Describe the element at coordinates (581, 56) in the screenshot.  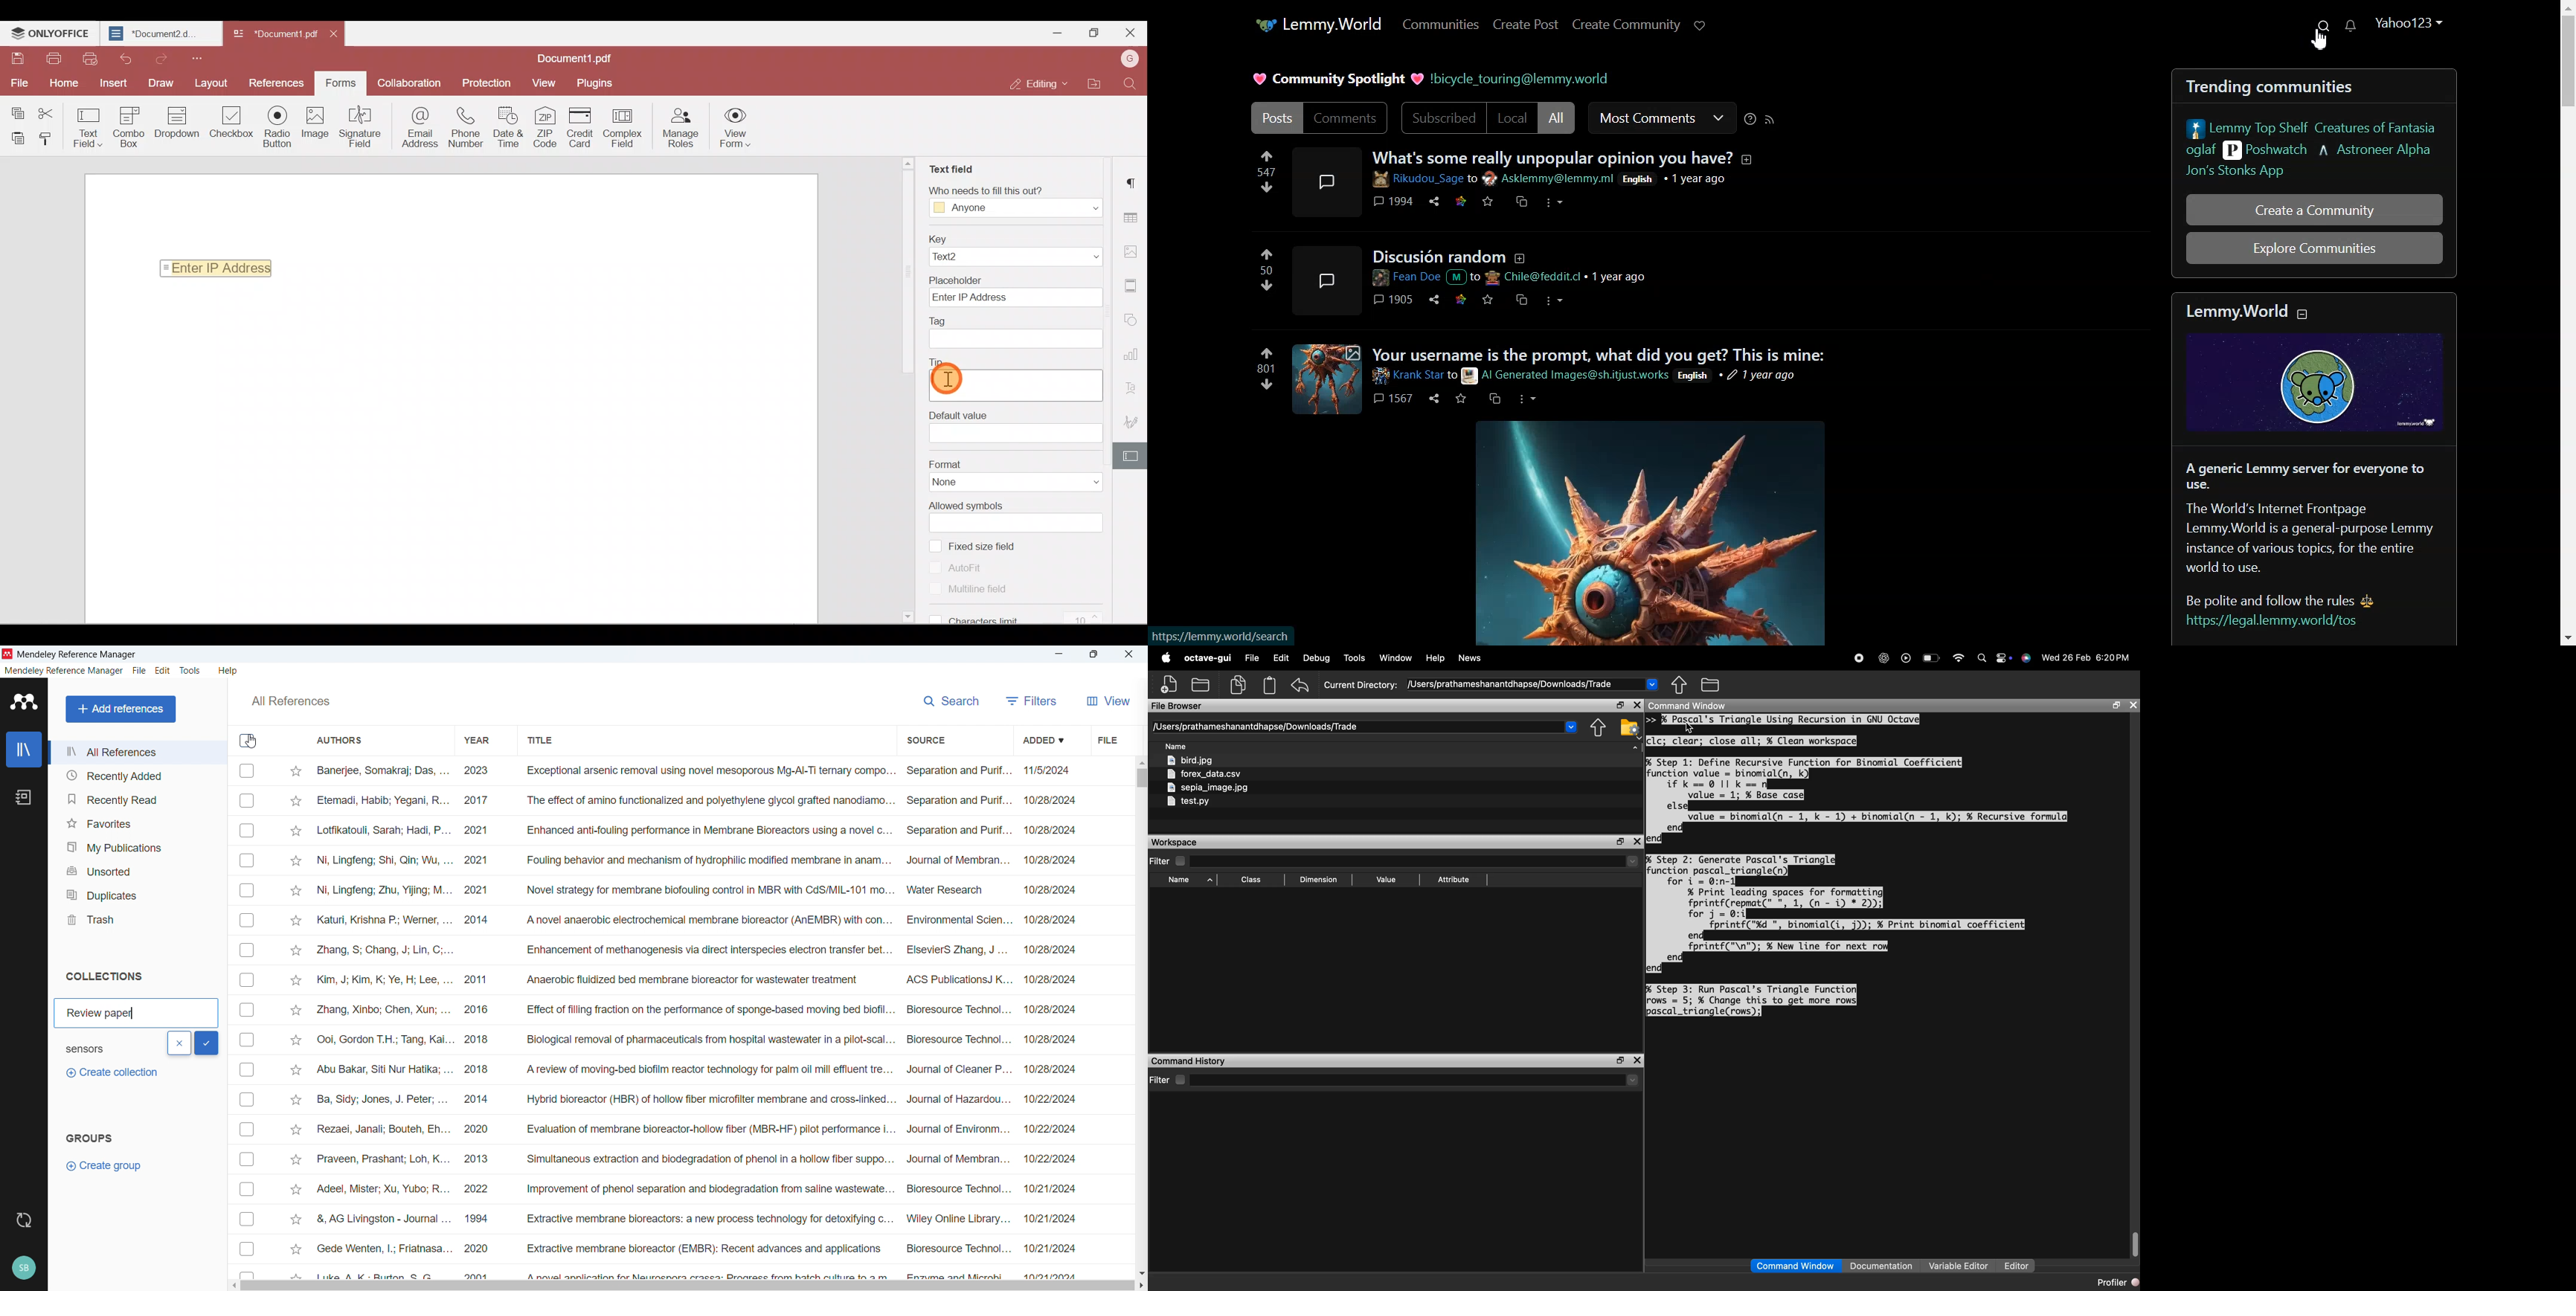
I see `Document1.pdf` at that location.